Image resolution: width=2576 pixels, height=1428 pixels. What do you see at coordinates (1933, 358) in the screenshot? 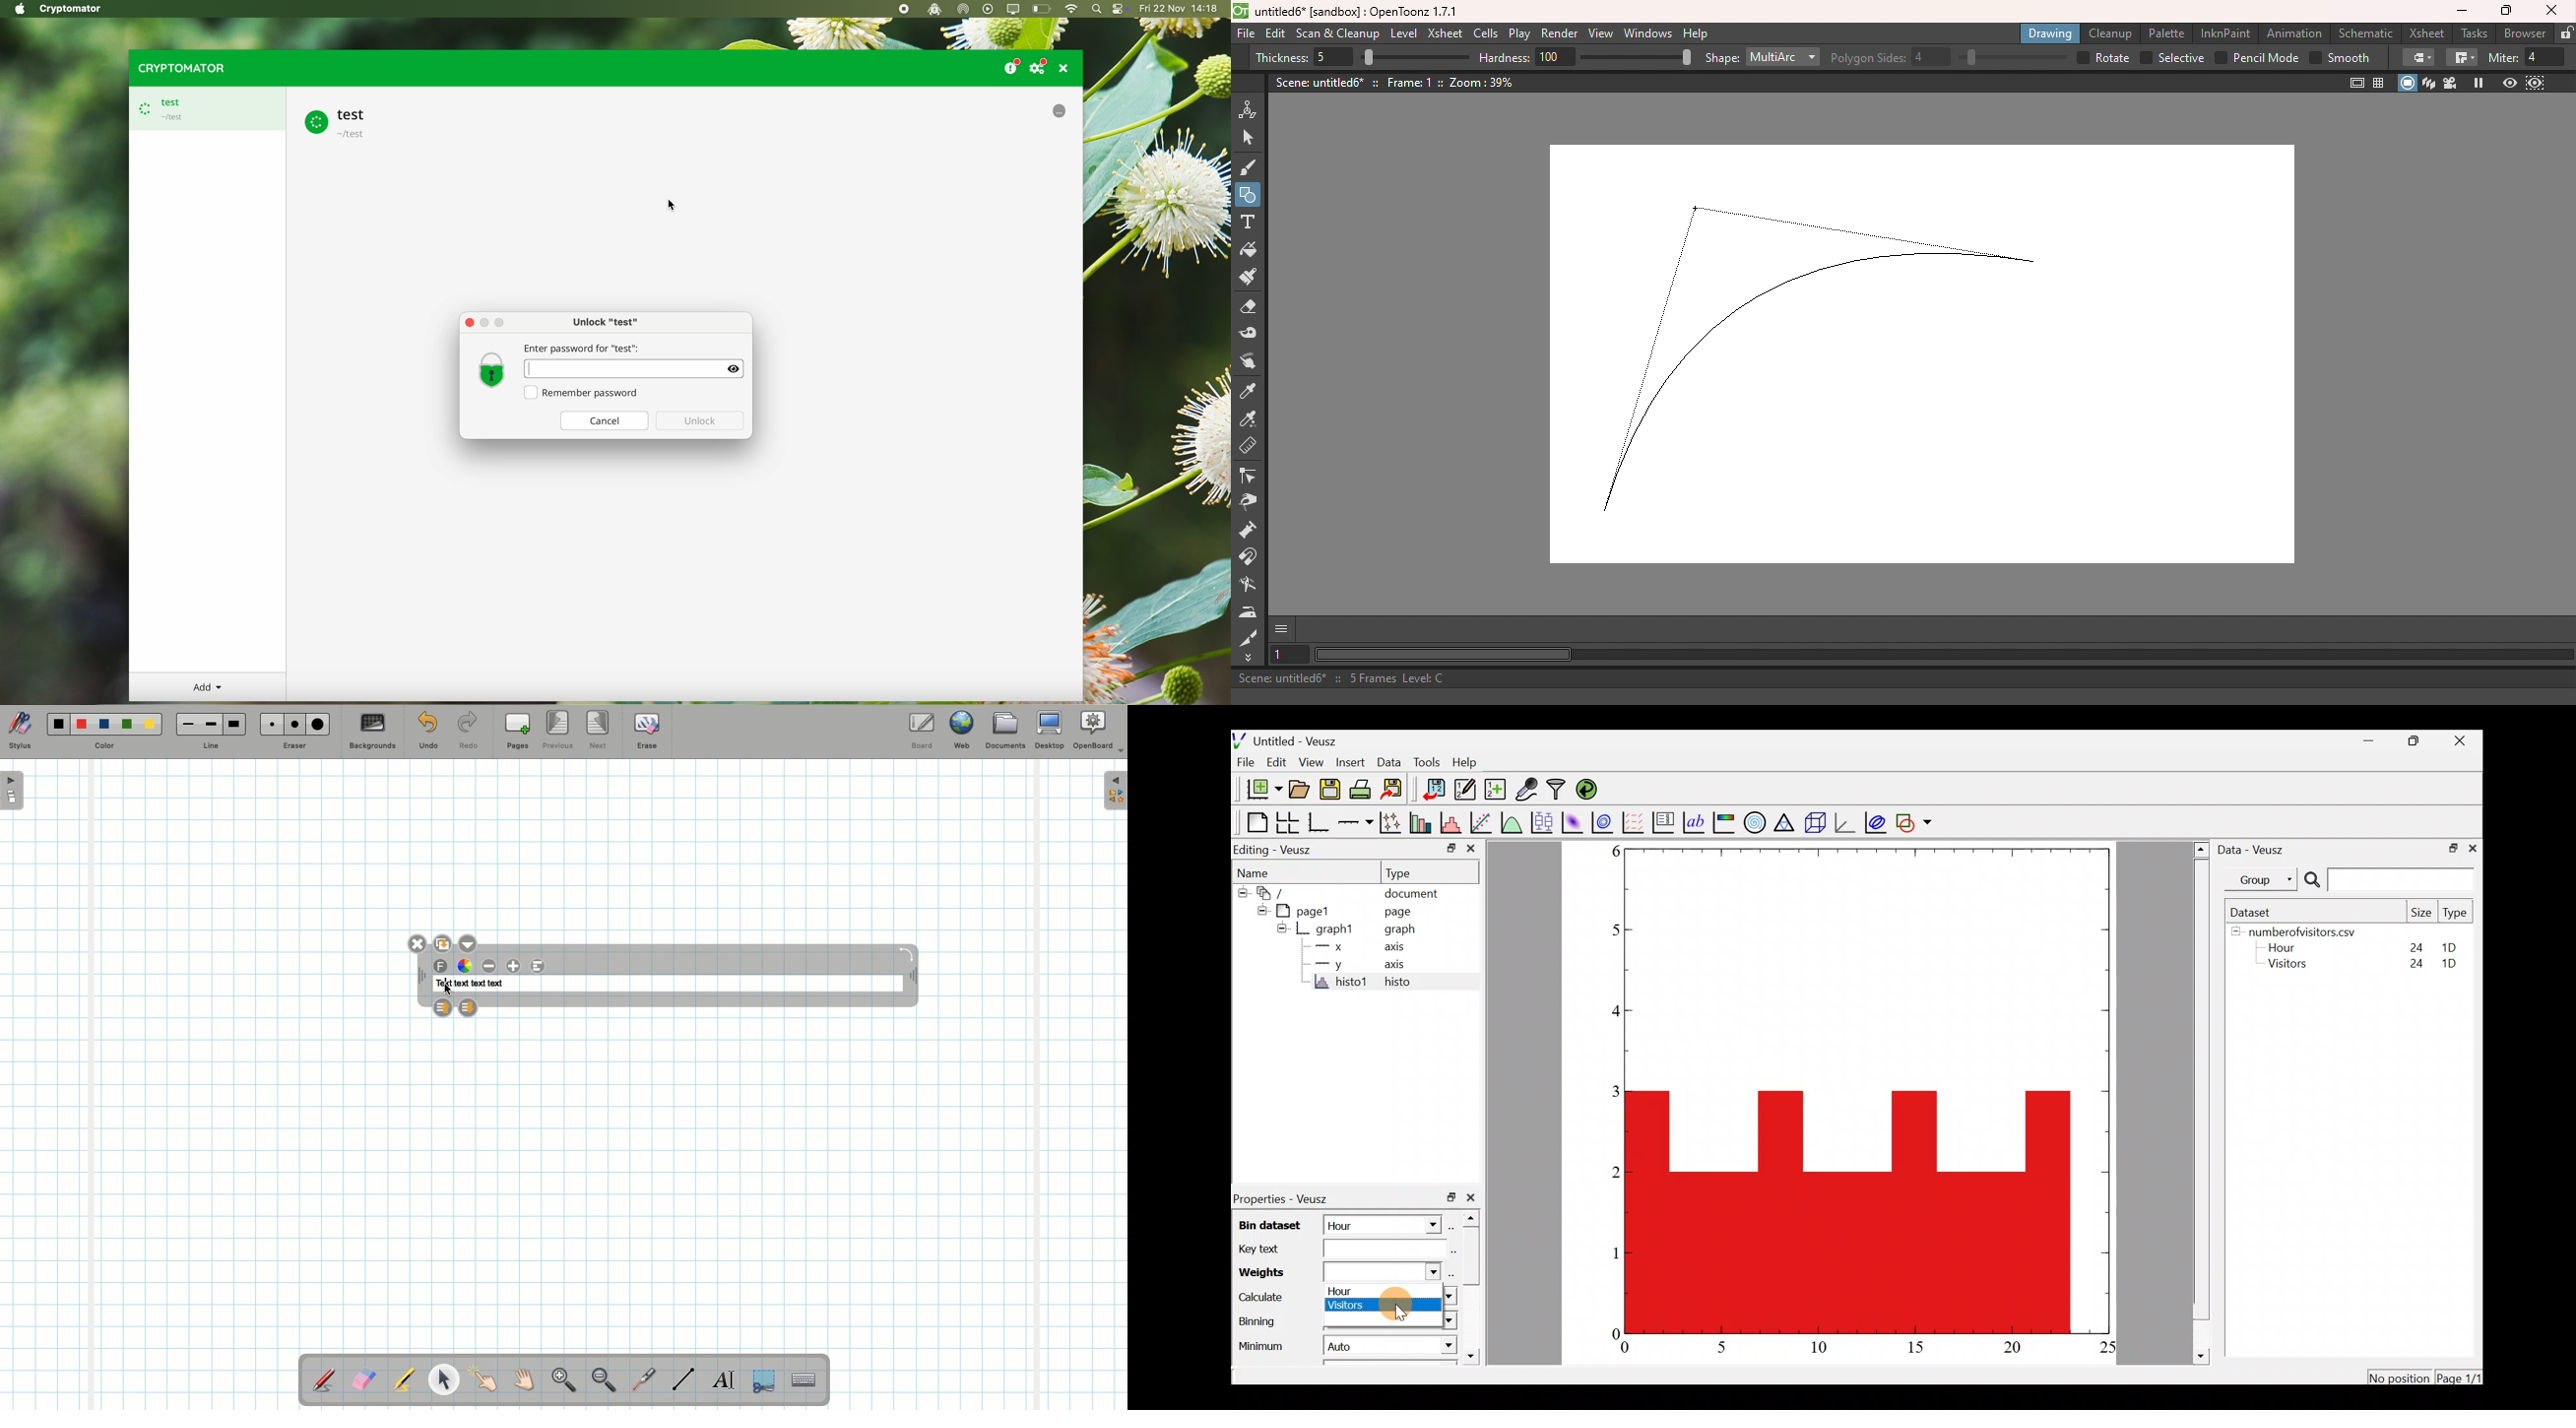
I see `Canvas` at bounding box center [1933, 358].